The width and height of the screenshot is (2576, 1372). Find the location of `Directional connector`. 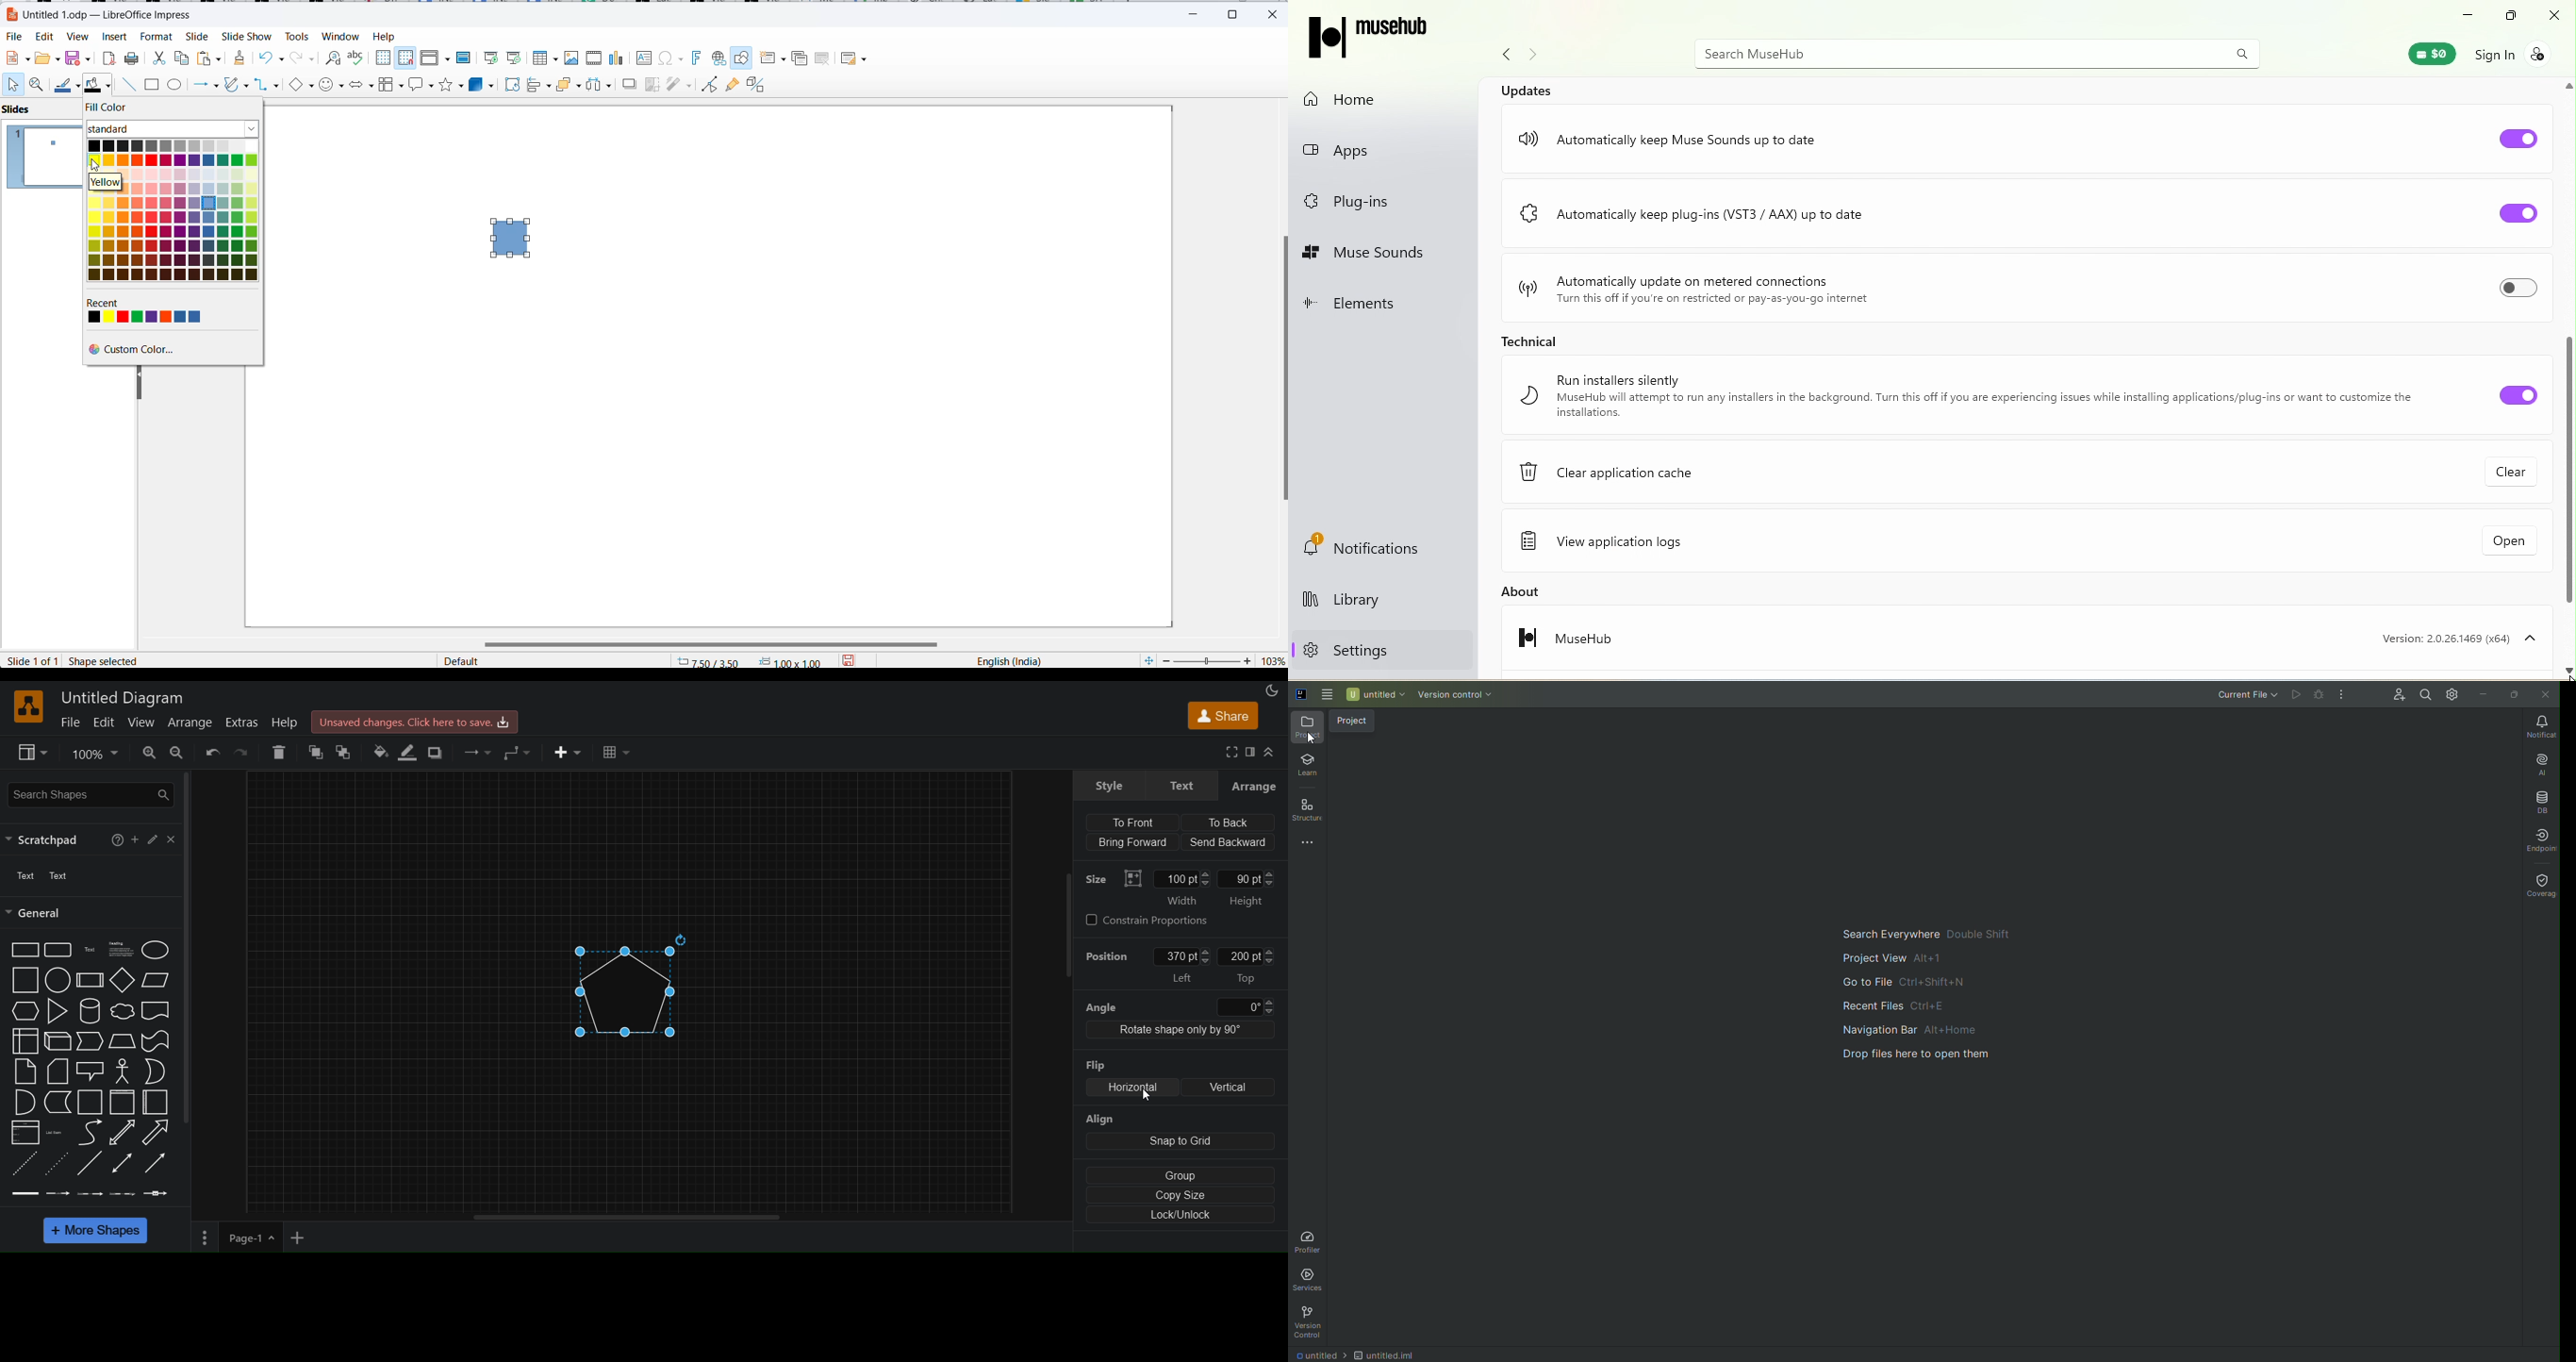

Directional connector is located at coordinates (155, 1163).